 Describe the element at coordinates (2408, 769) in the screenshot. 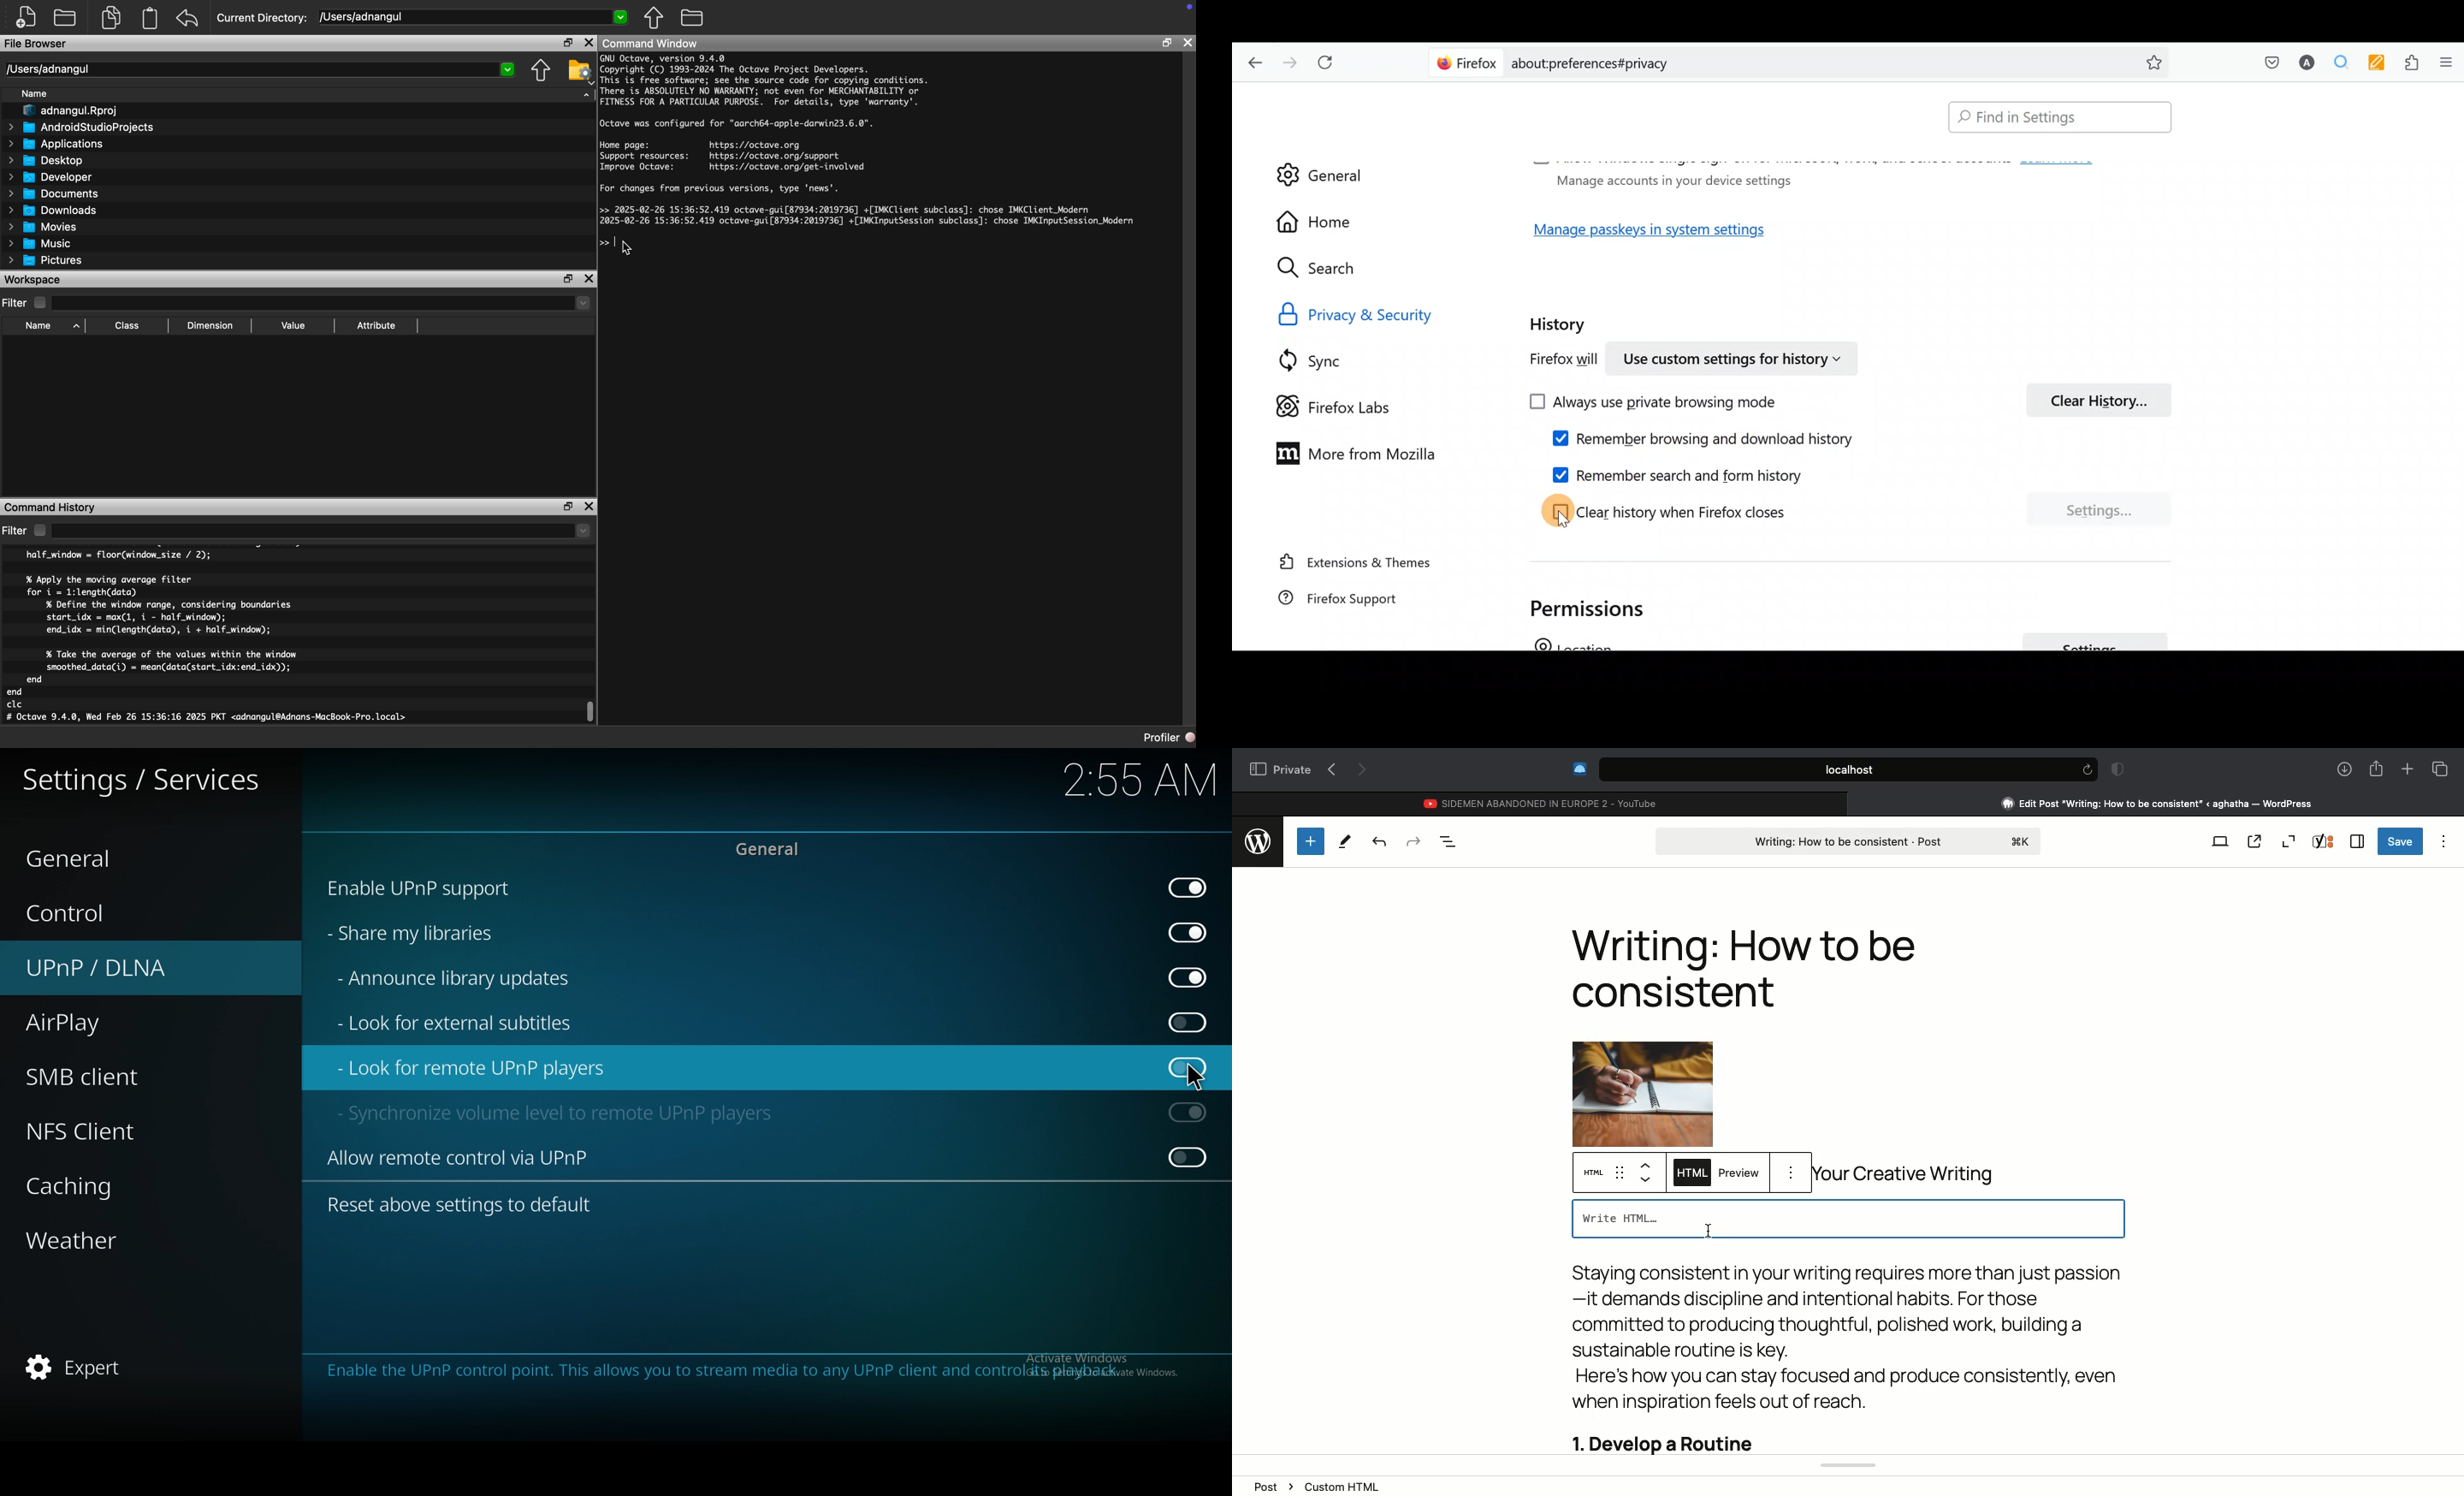

I see `New tab` at that location.